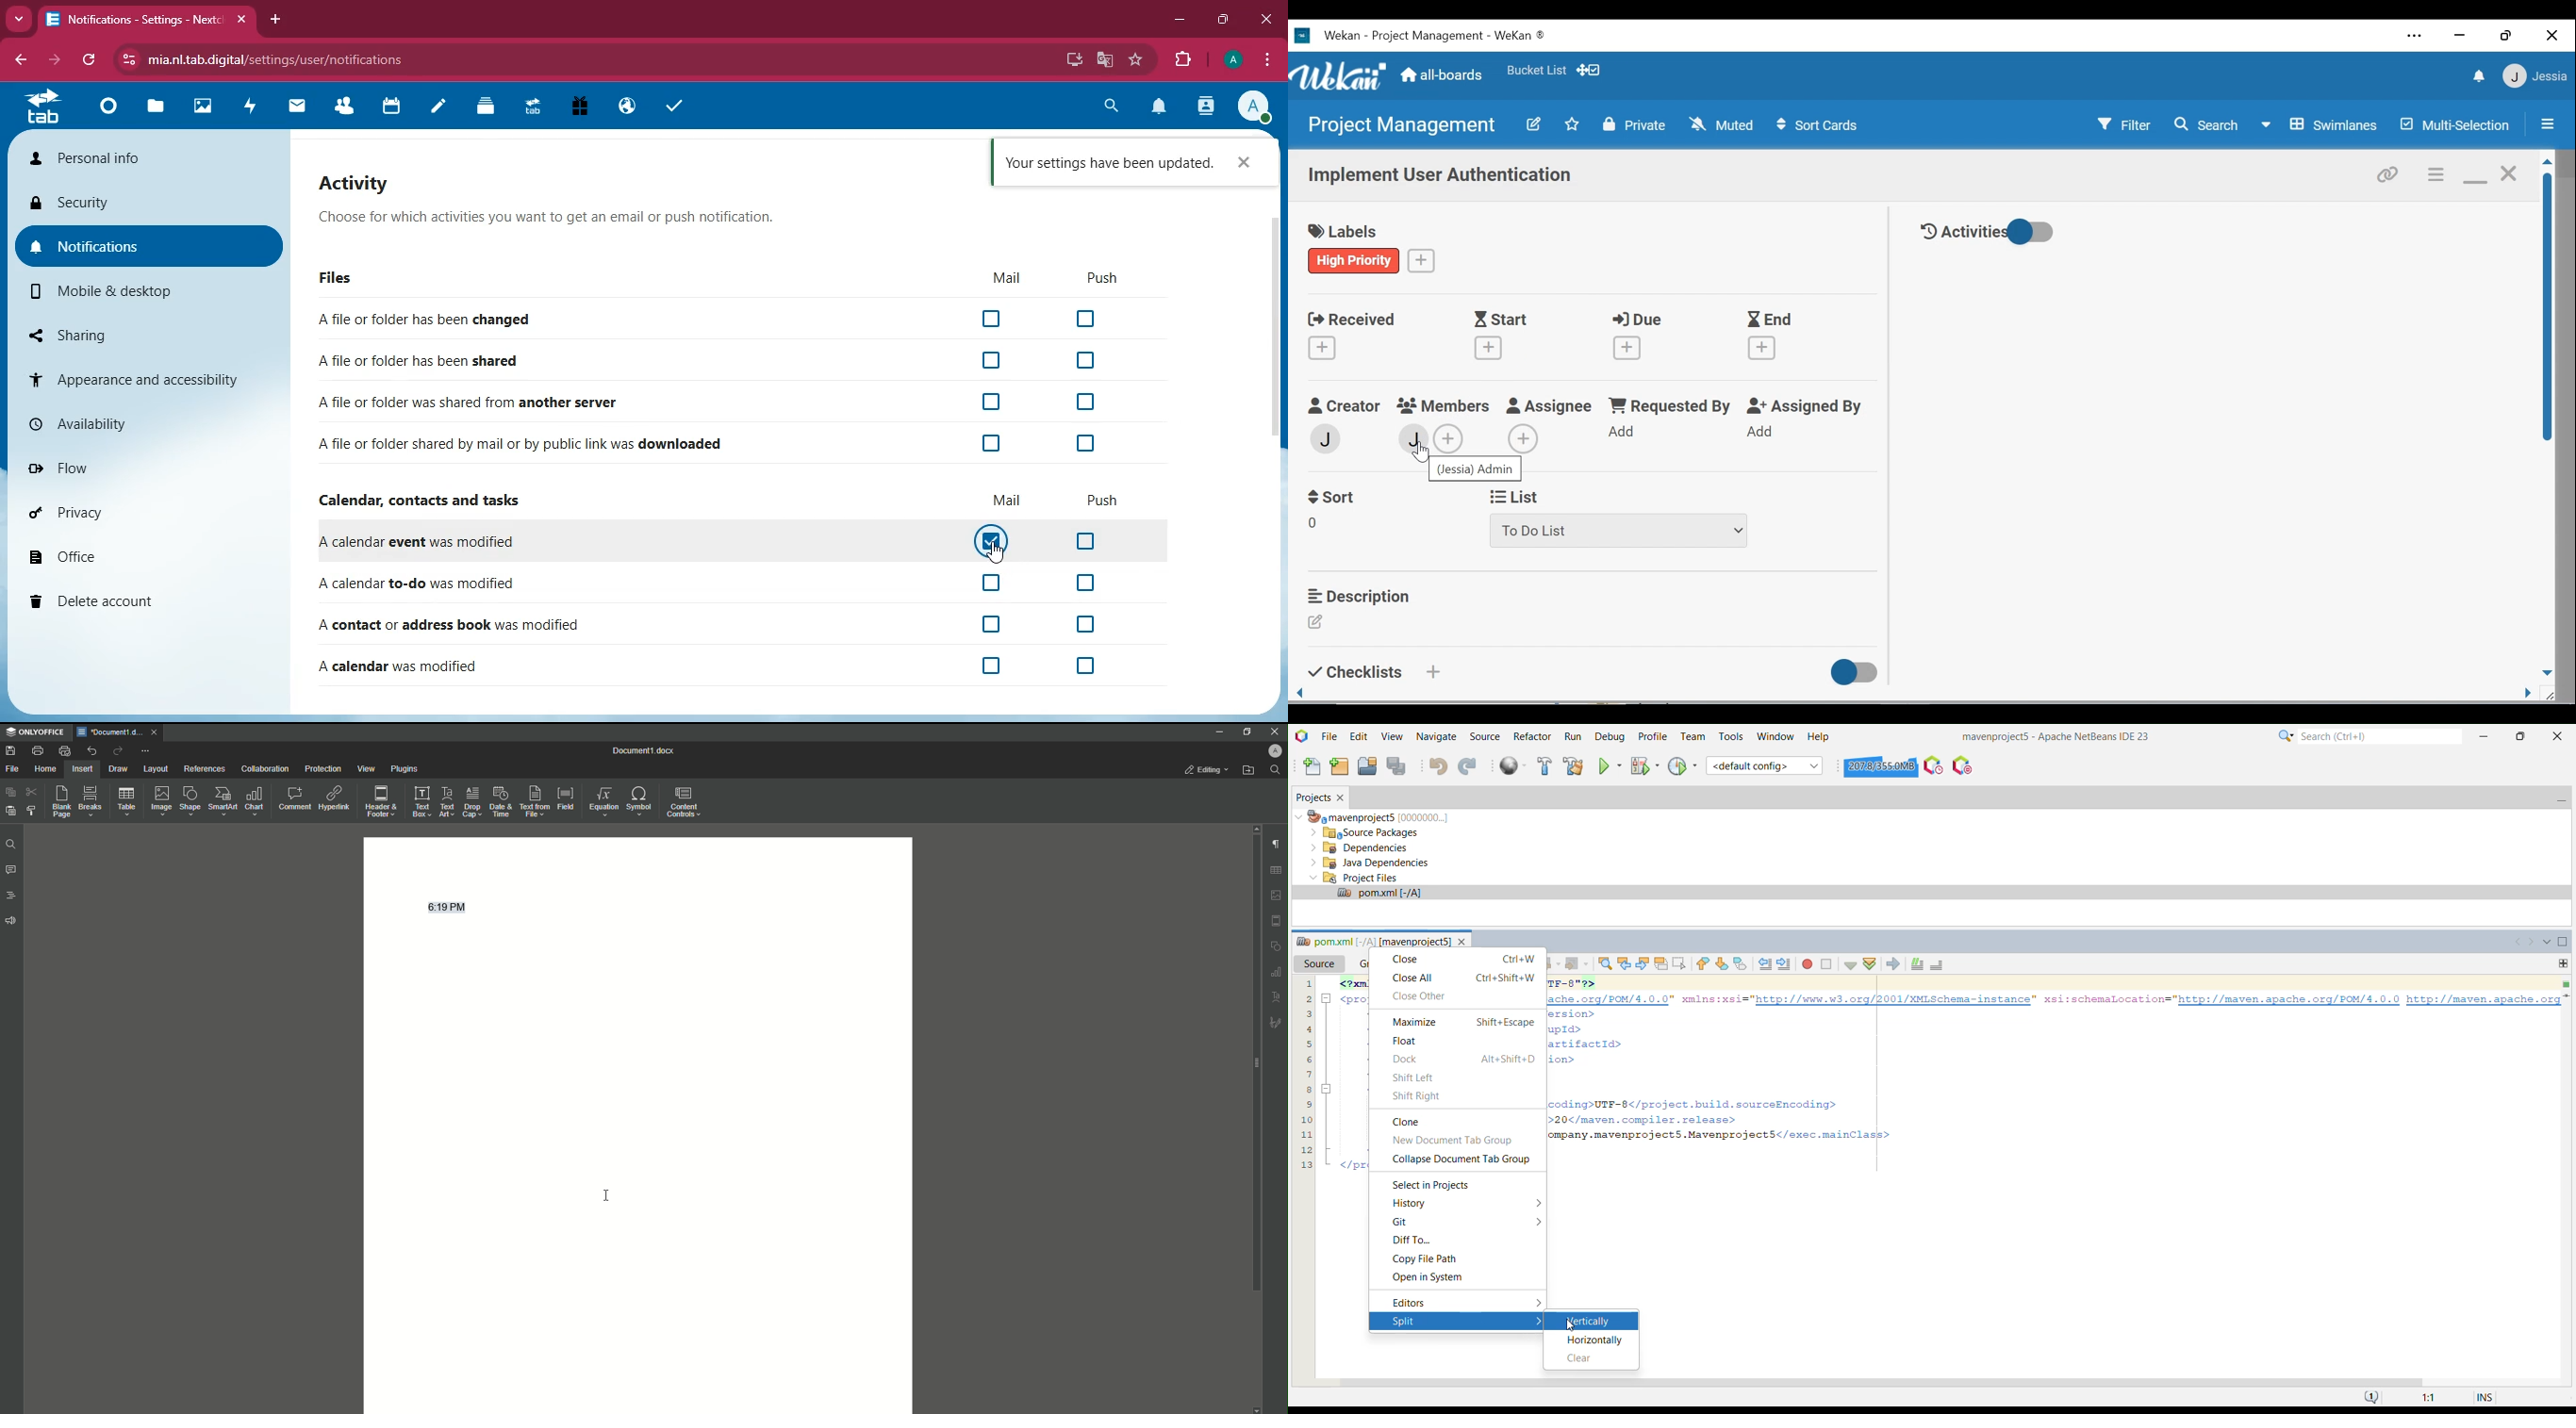  What do you see at coordinates (604, 801) in the screenshot?
I see `Equation` at bounding box center [604, 801].